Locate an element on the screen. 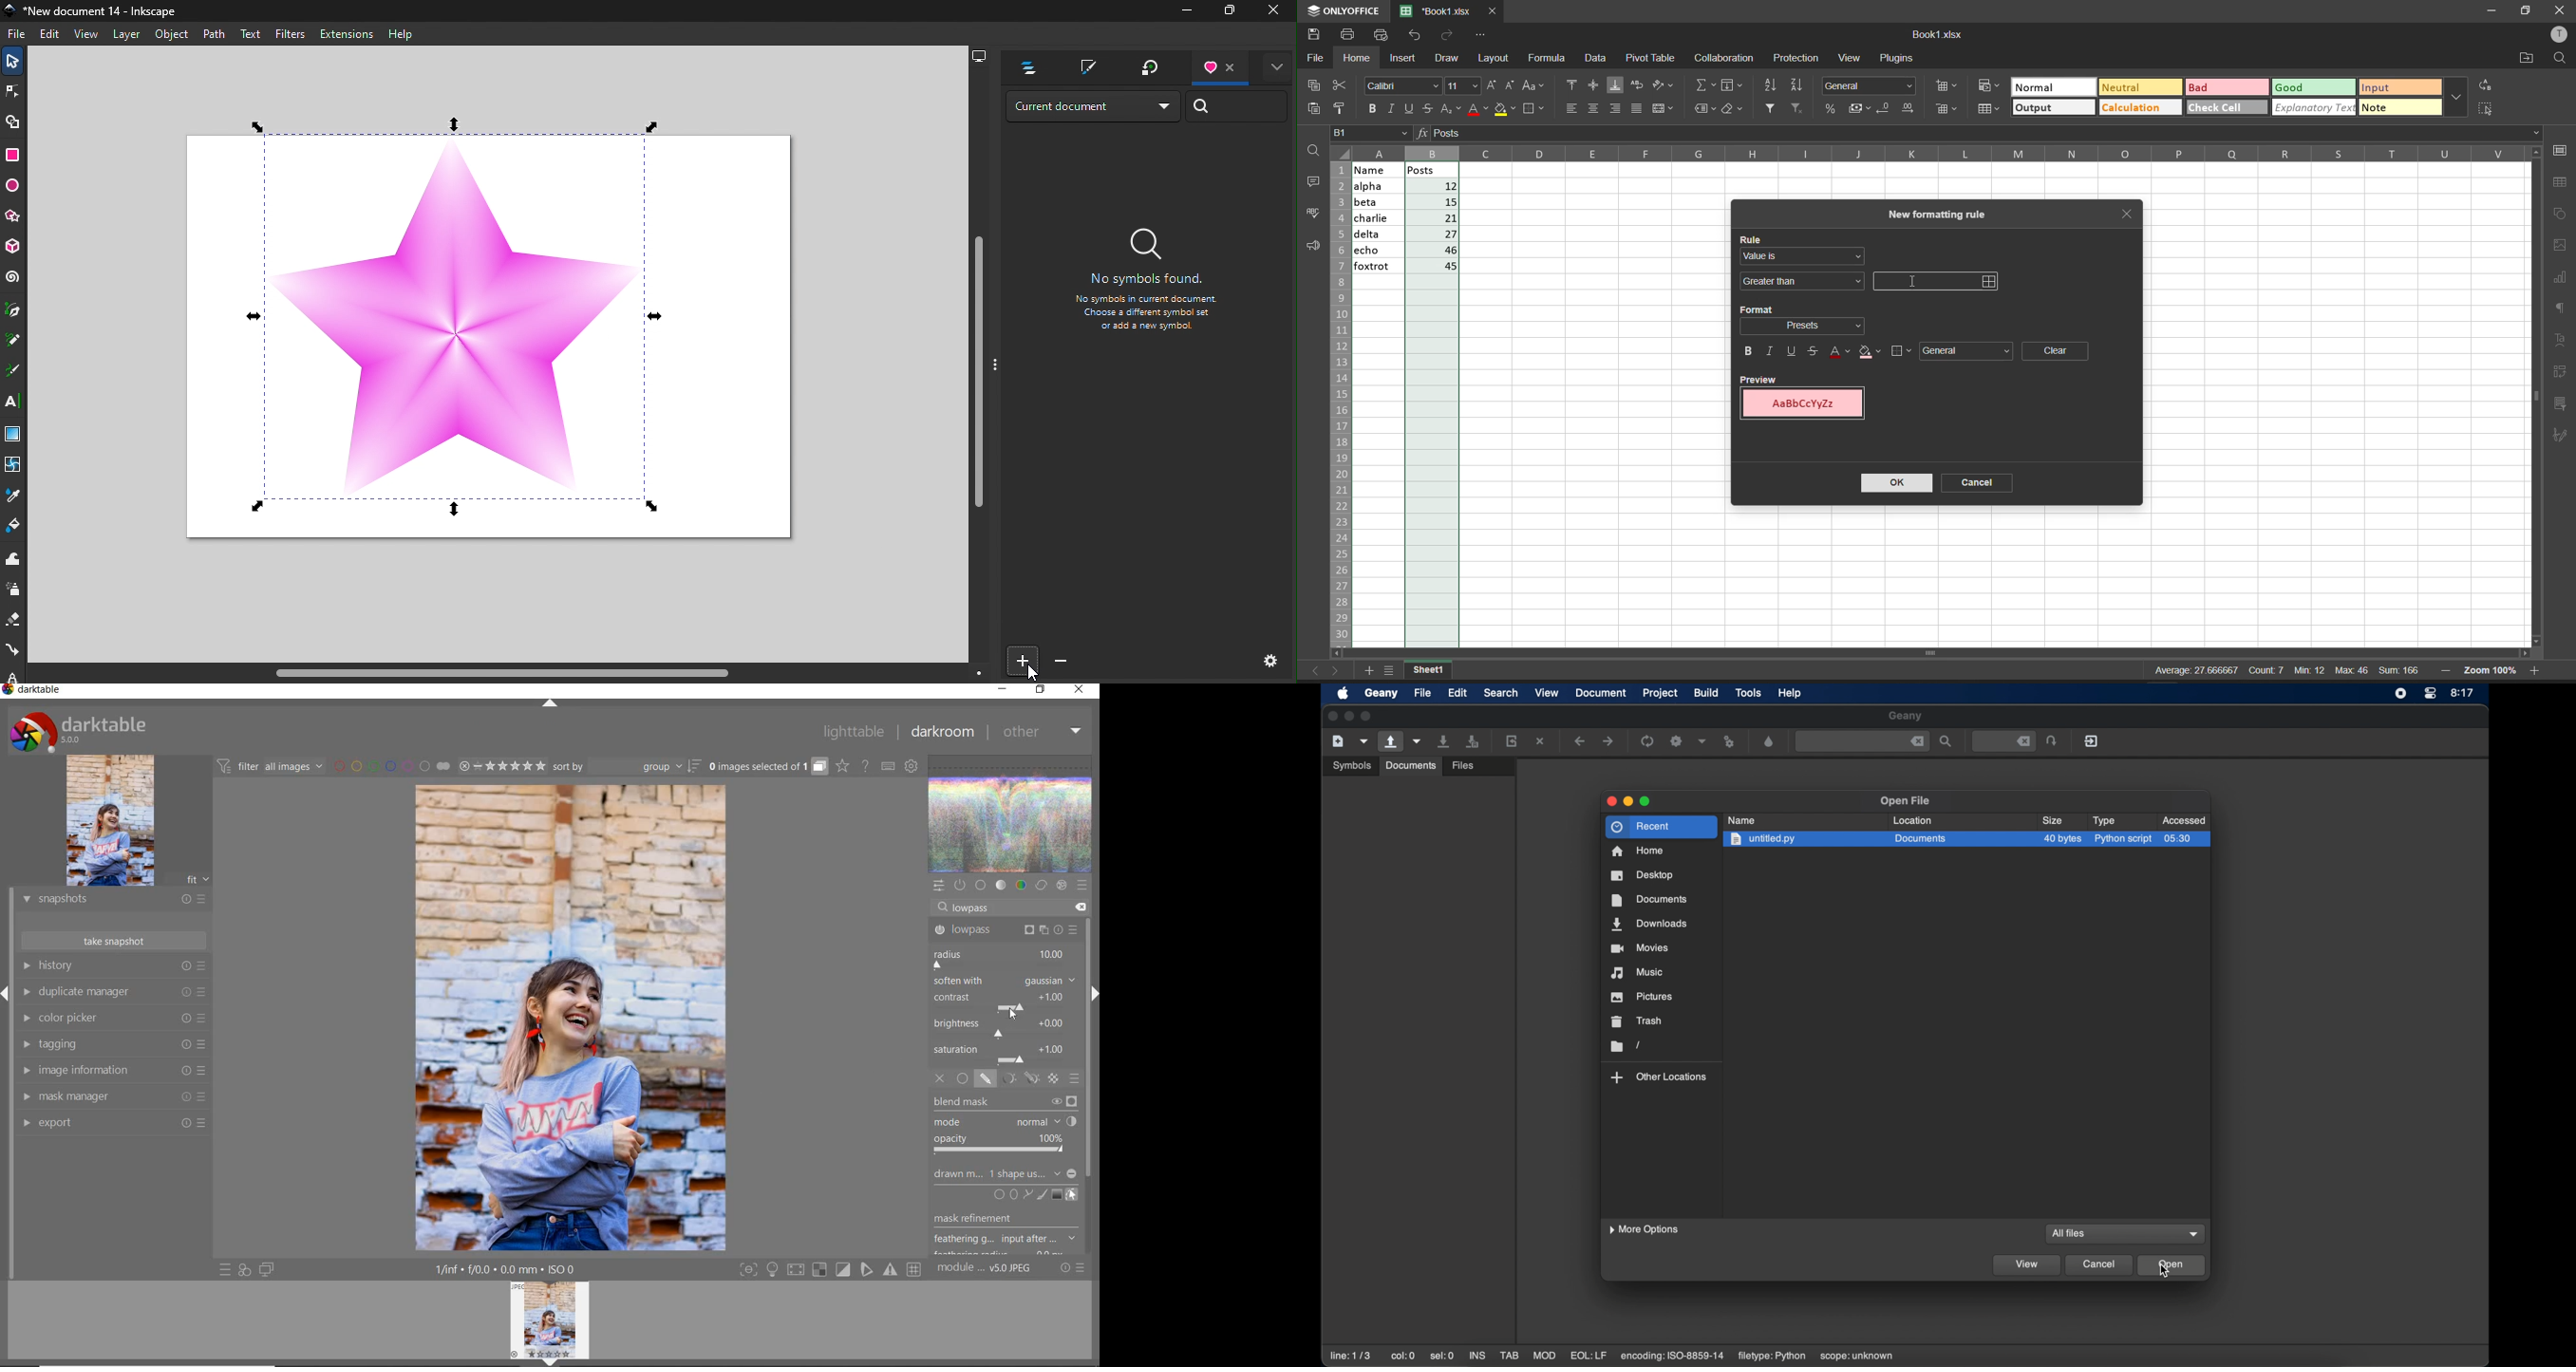 The image size is (2576, 1372). text color is located at coordinates (1840, 352).